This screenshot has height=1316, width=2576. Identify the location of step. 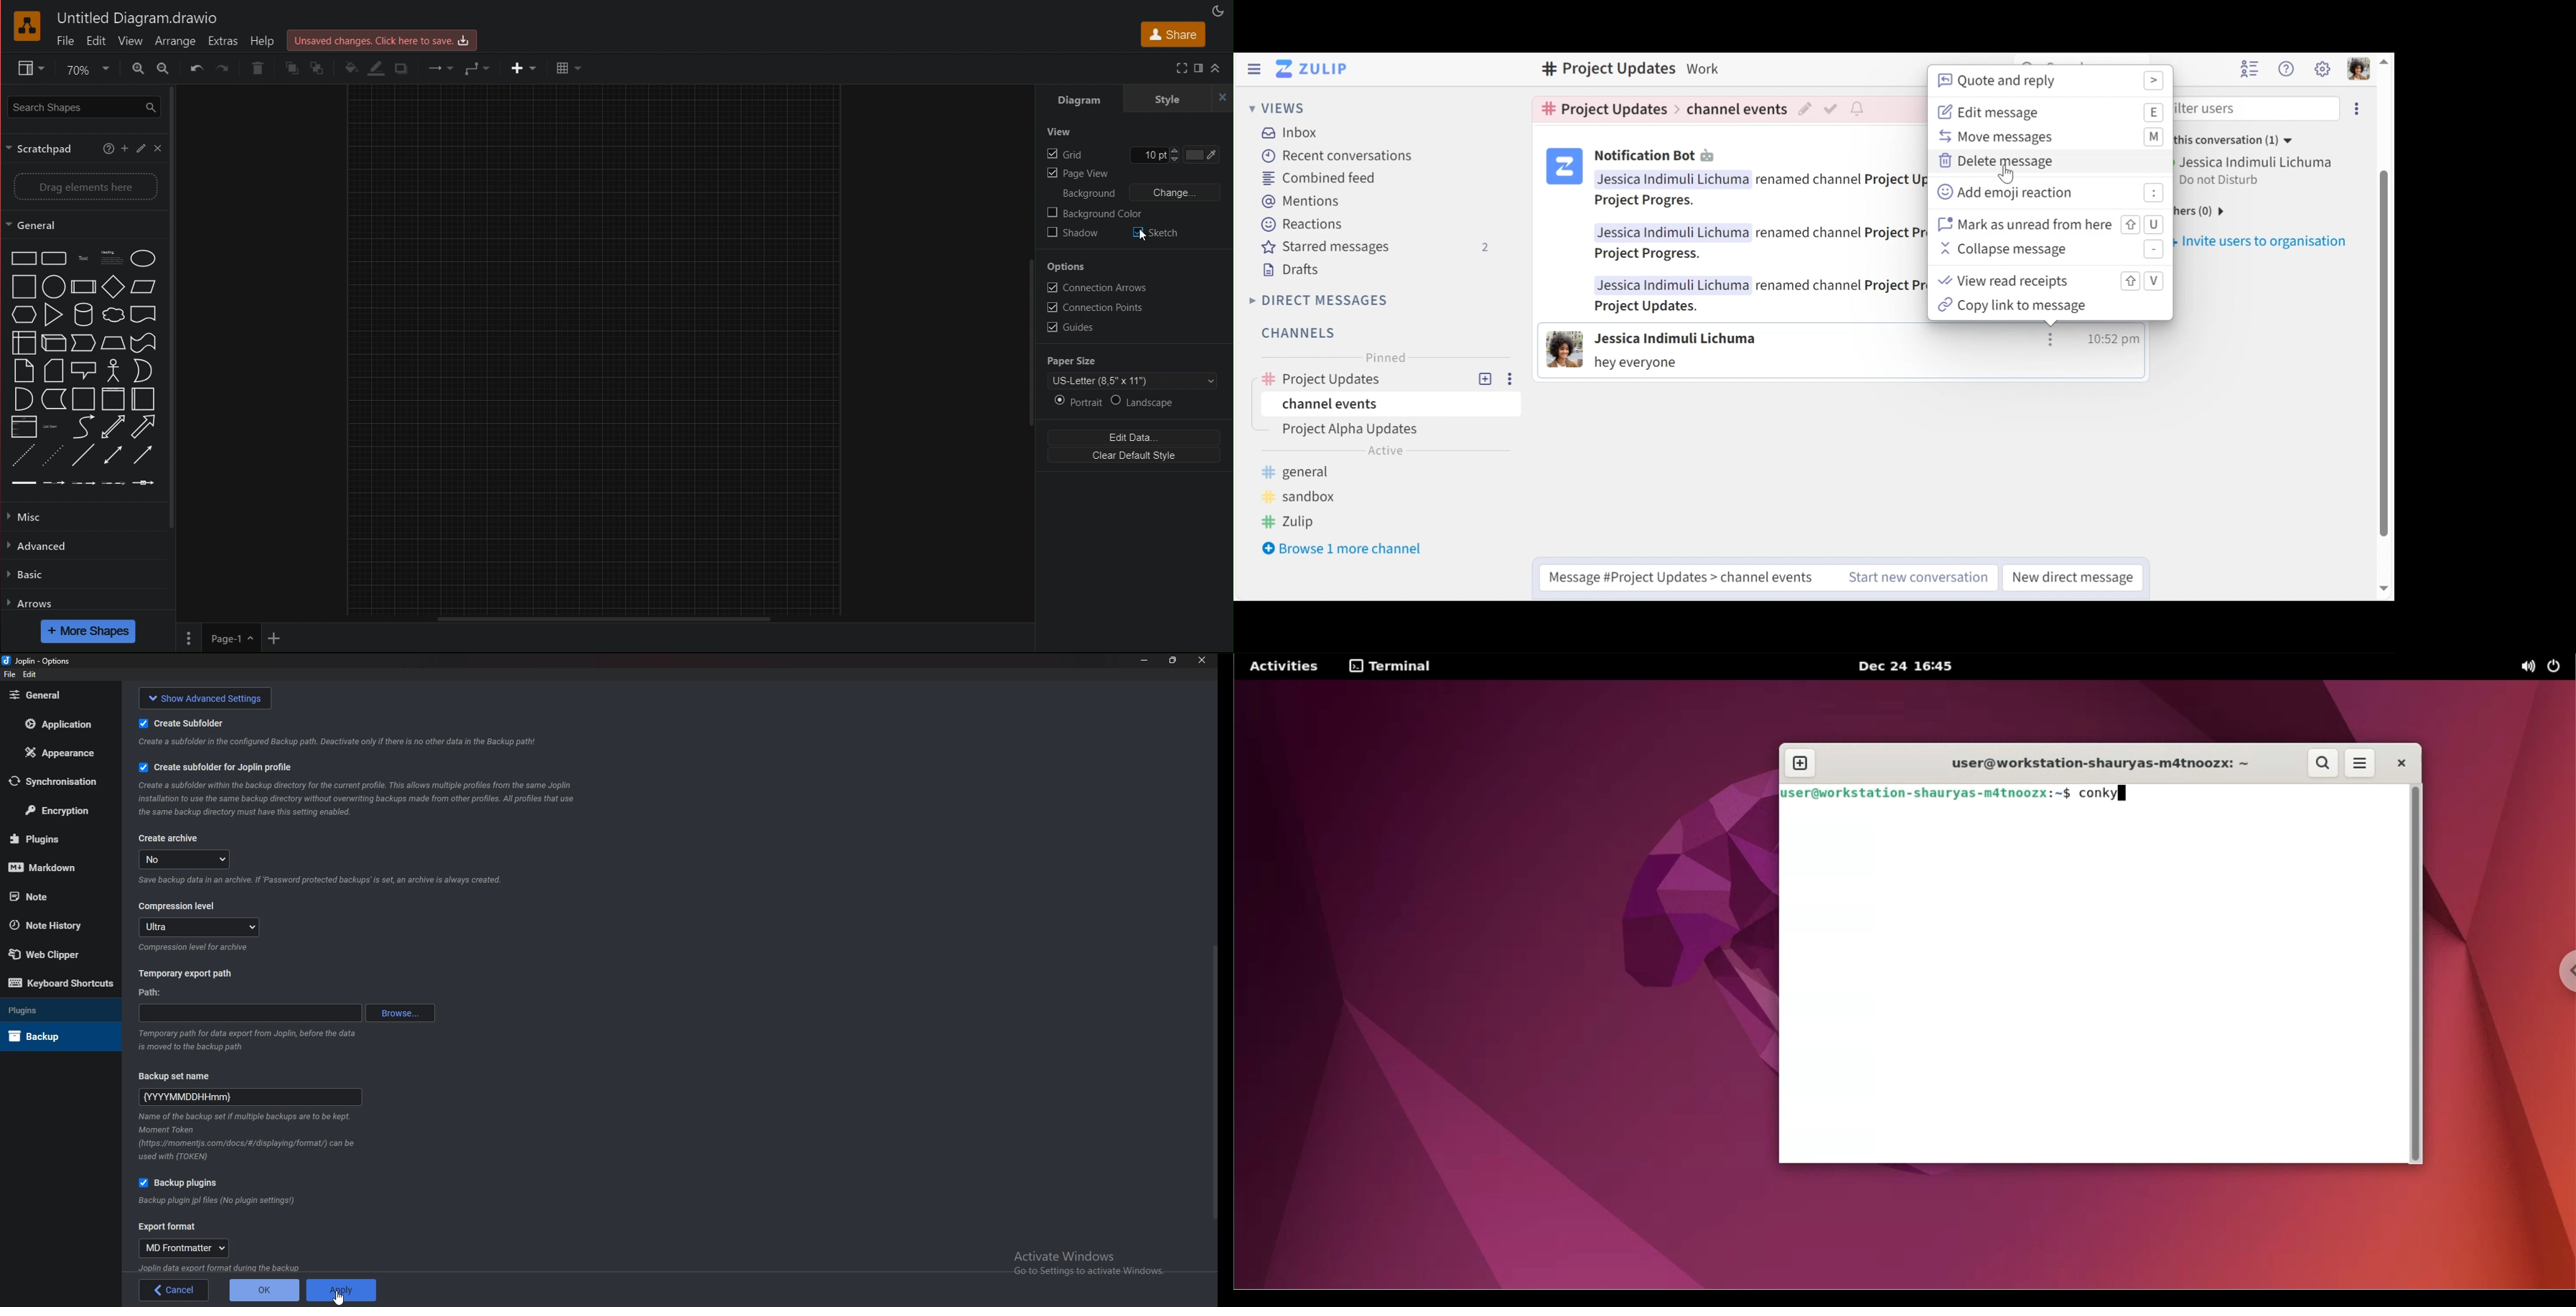
(82, 343).